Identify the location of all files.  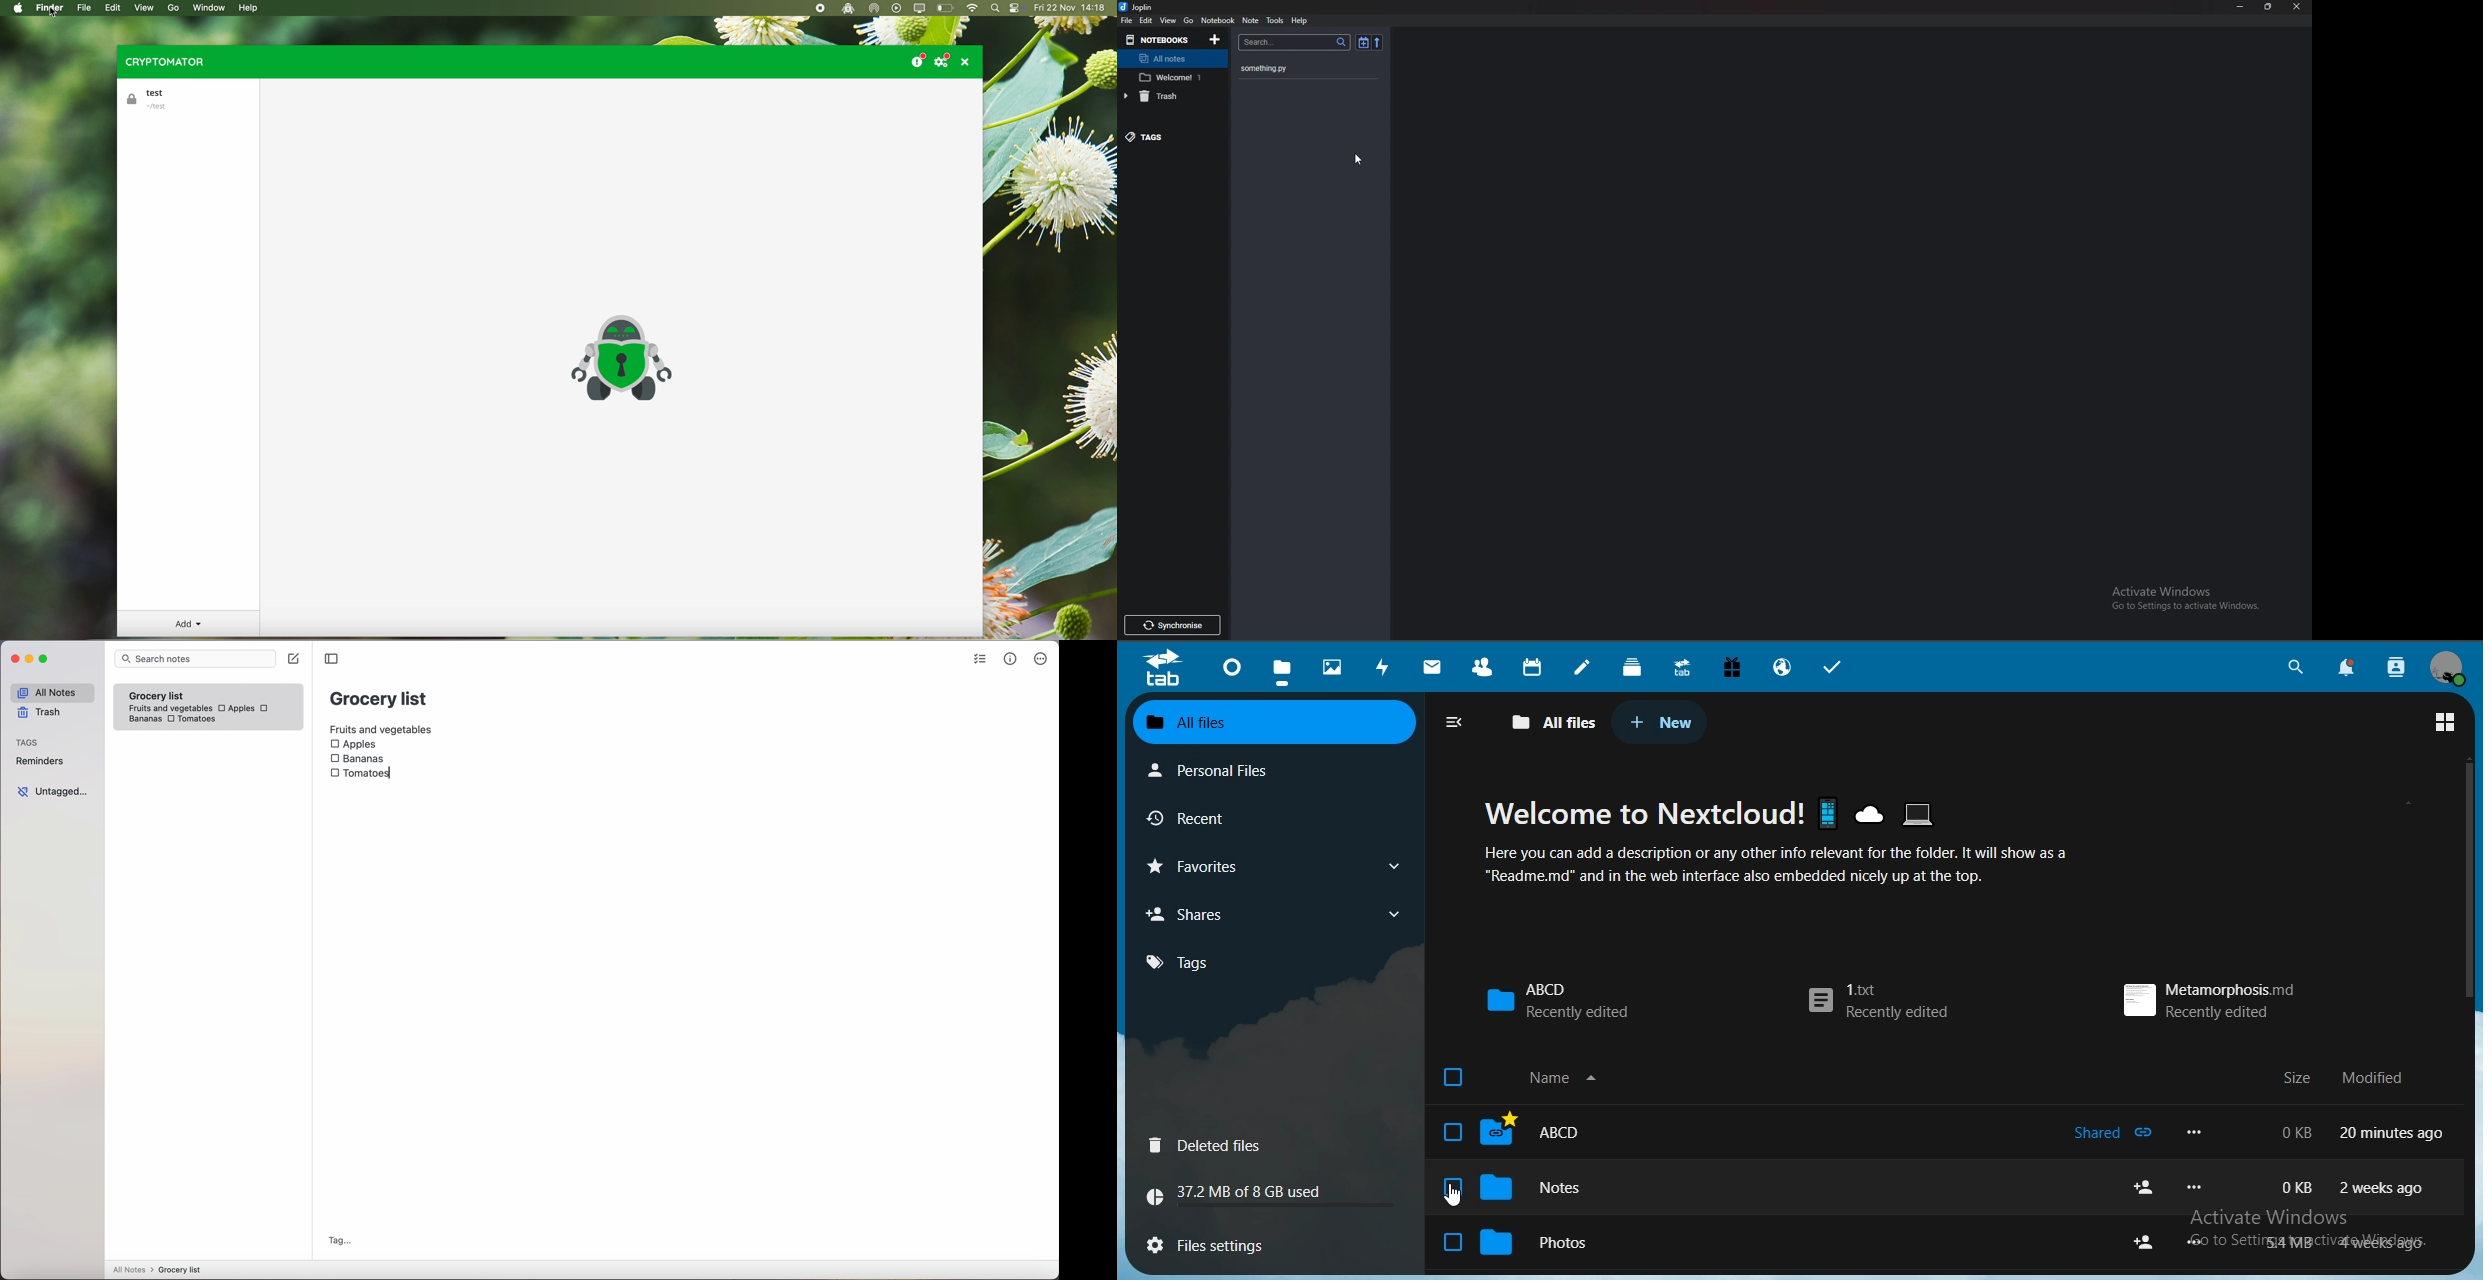
(1278, 721).